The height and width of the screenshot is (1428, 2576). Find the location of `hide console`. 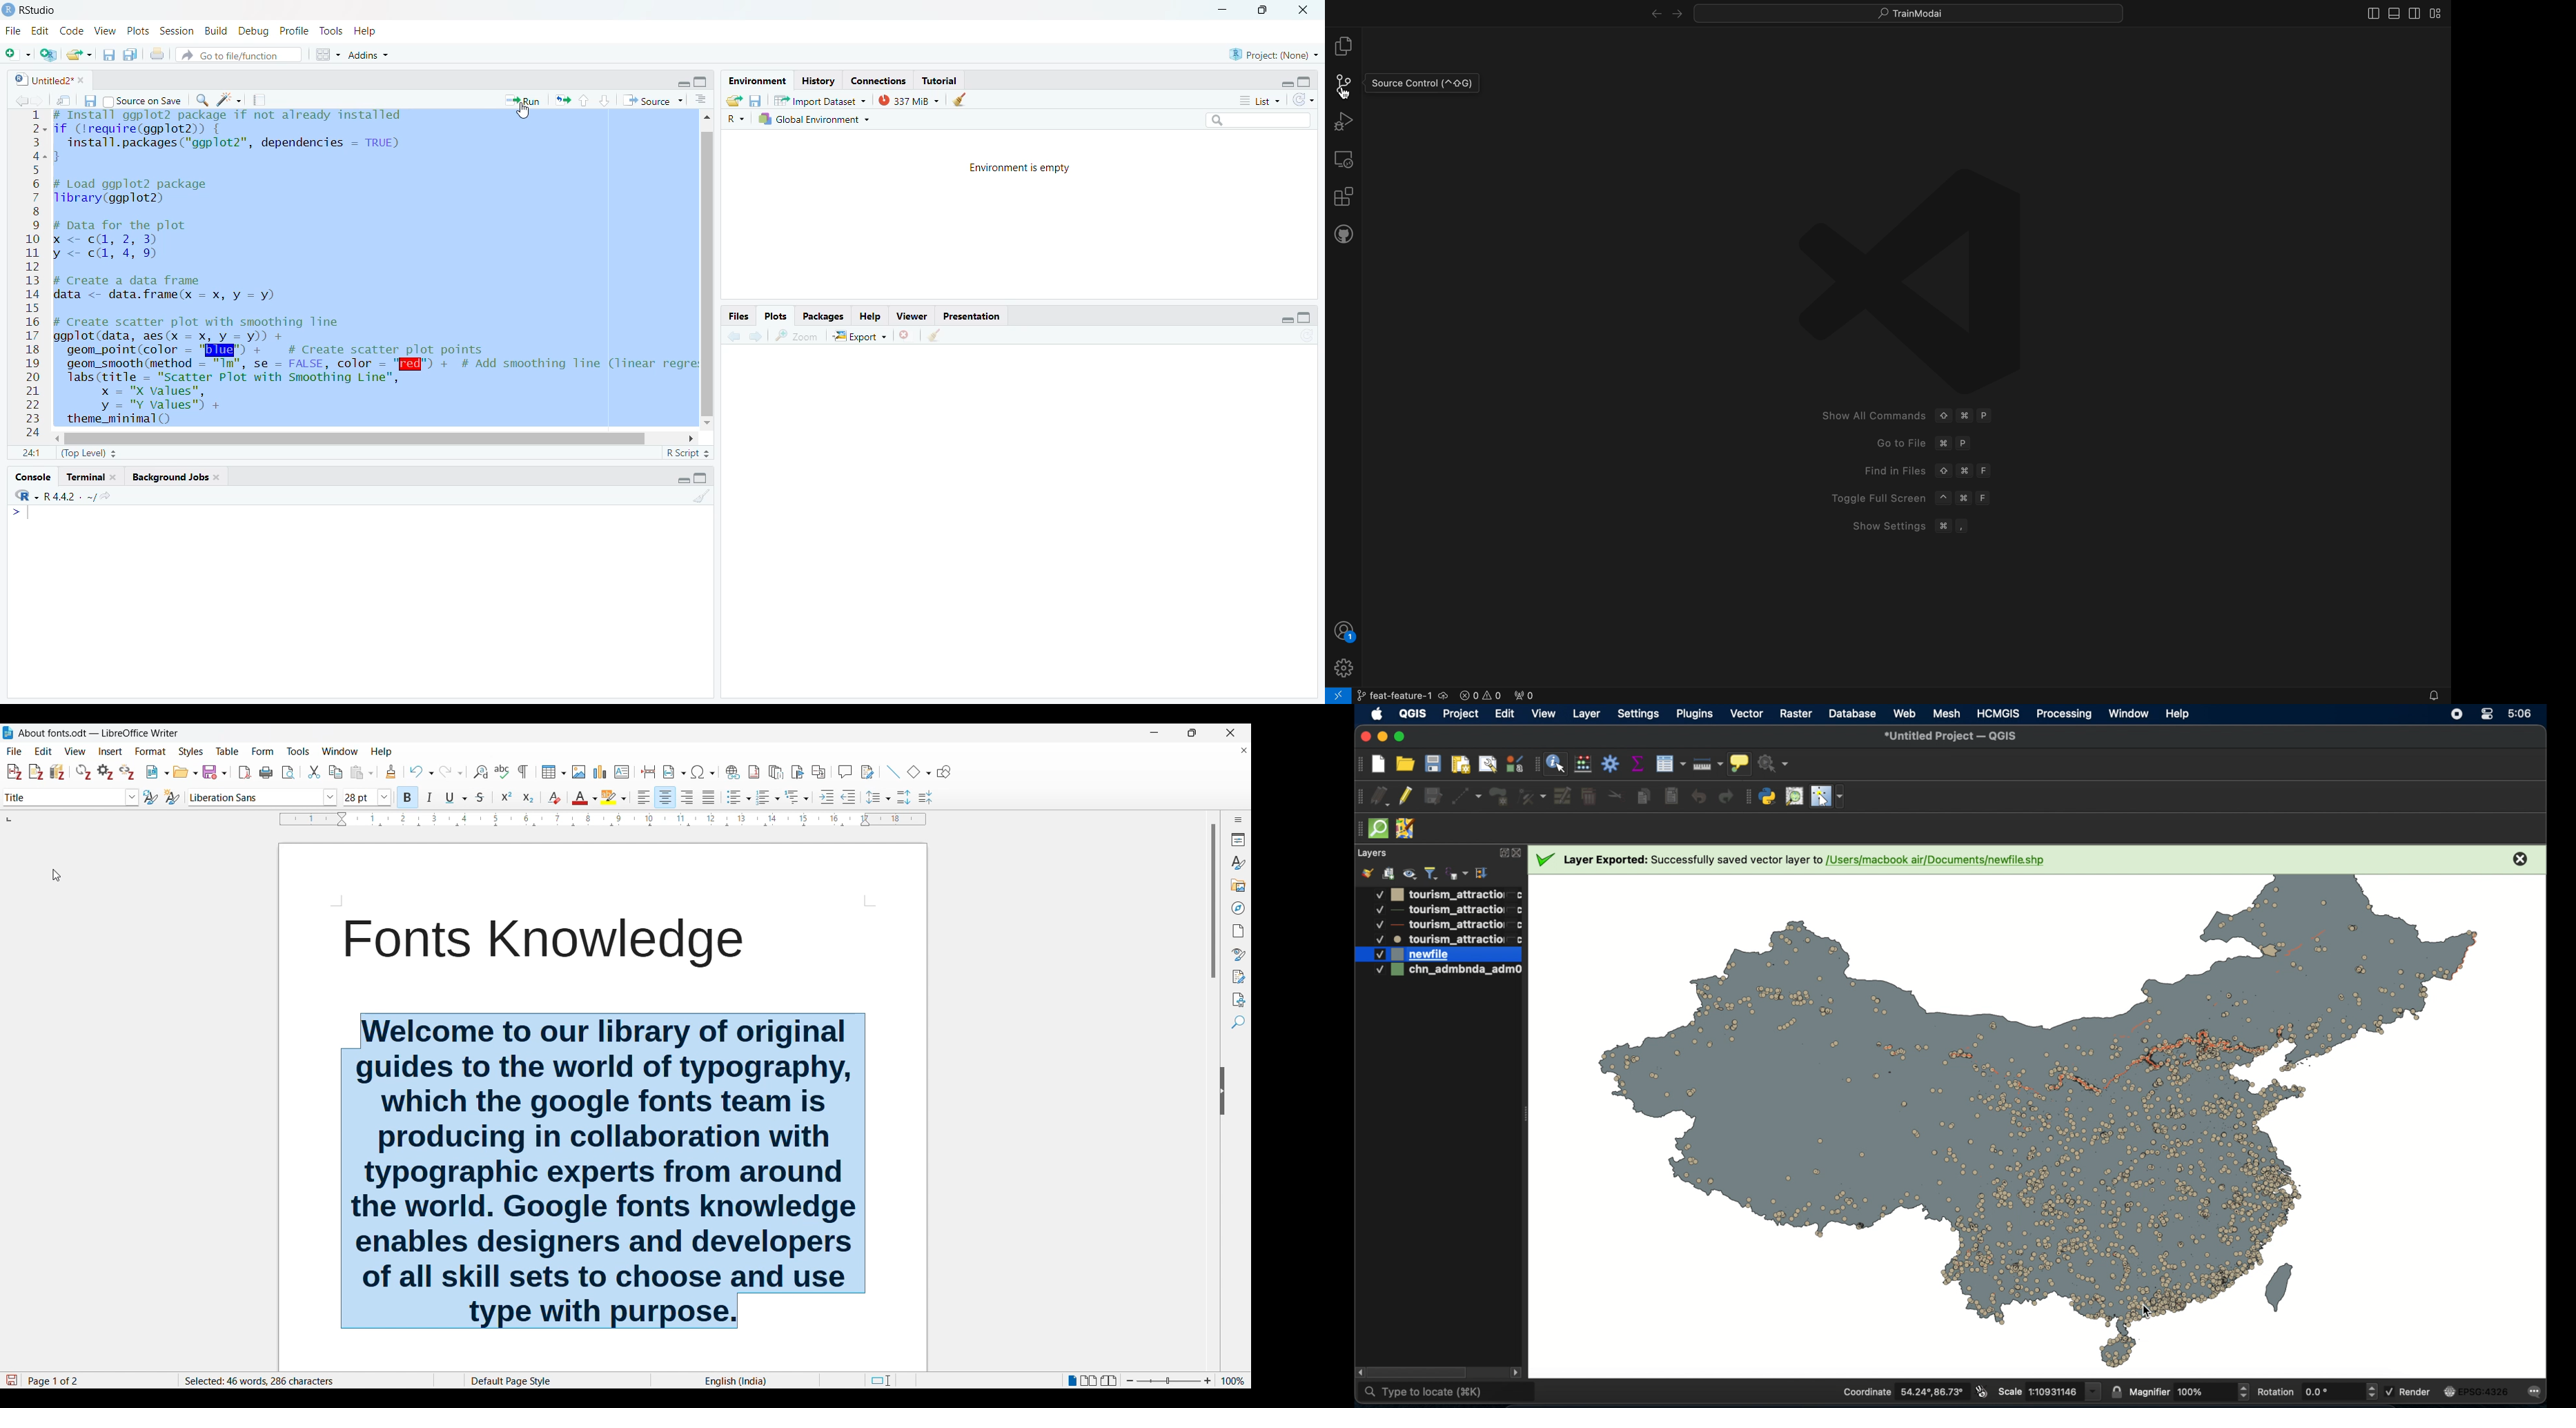

hide console is located at coordinates (702, 79).